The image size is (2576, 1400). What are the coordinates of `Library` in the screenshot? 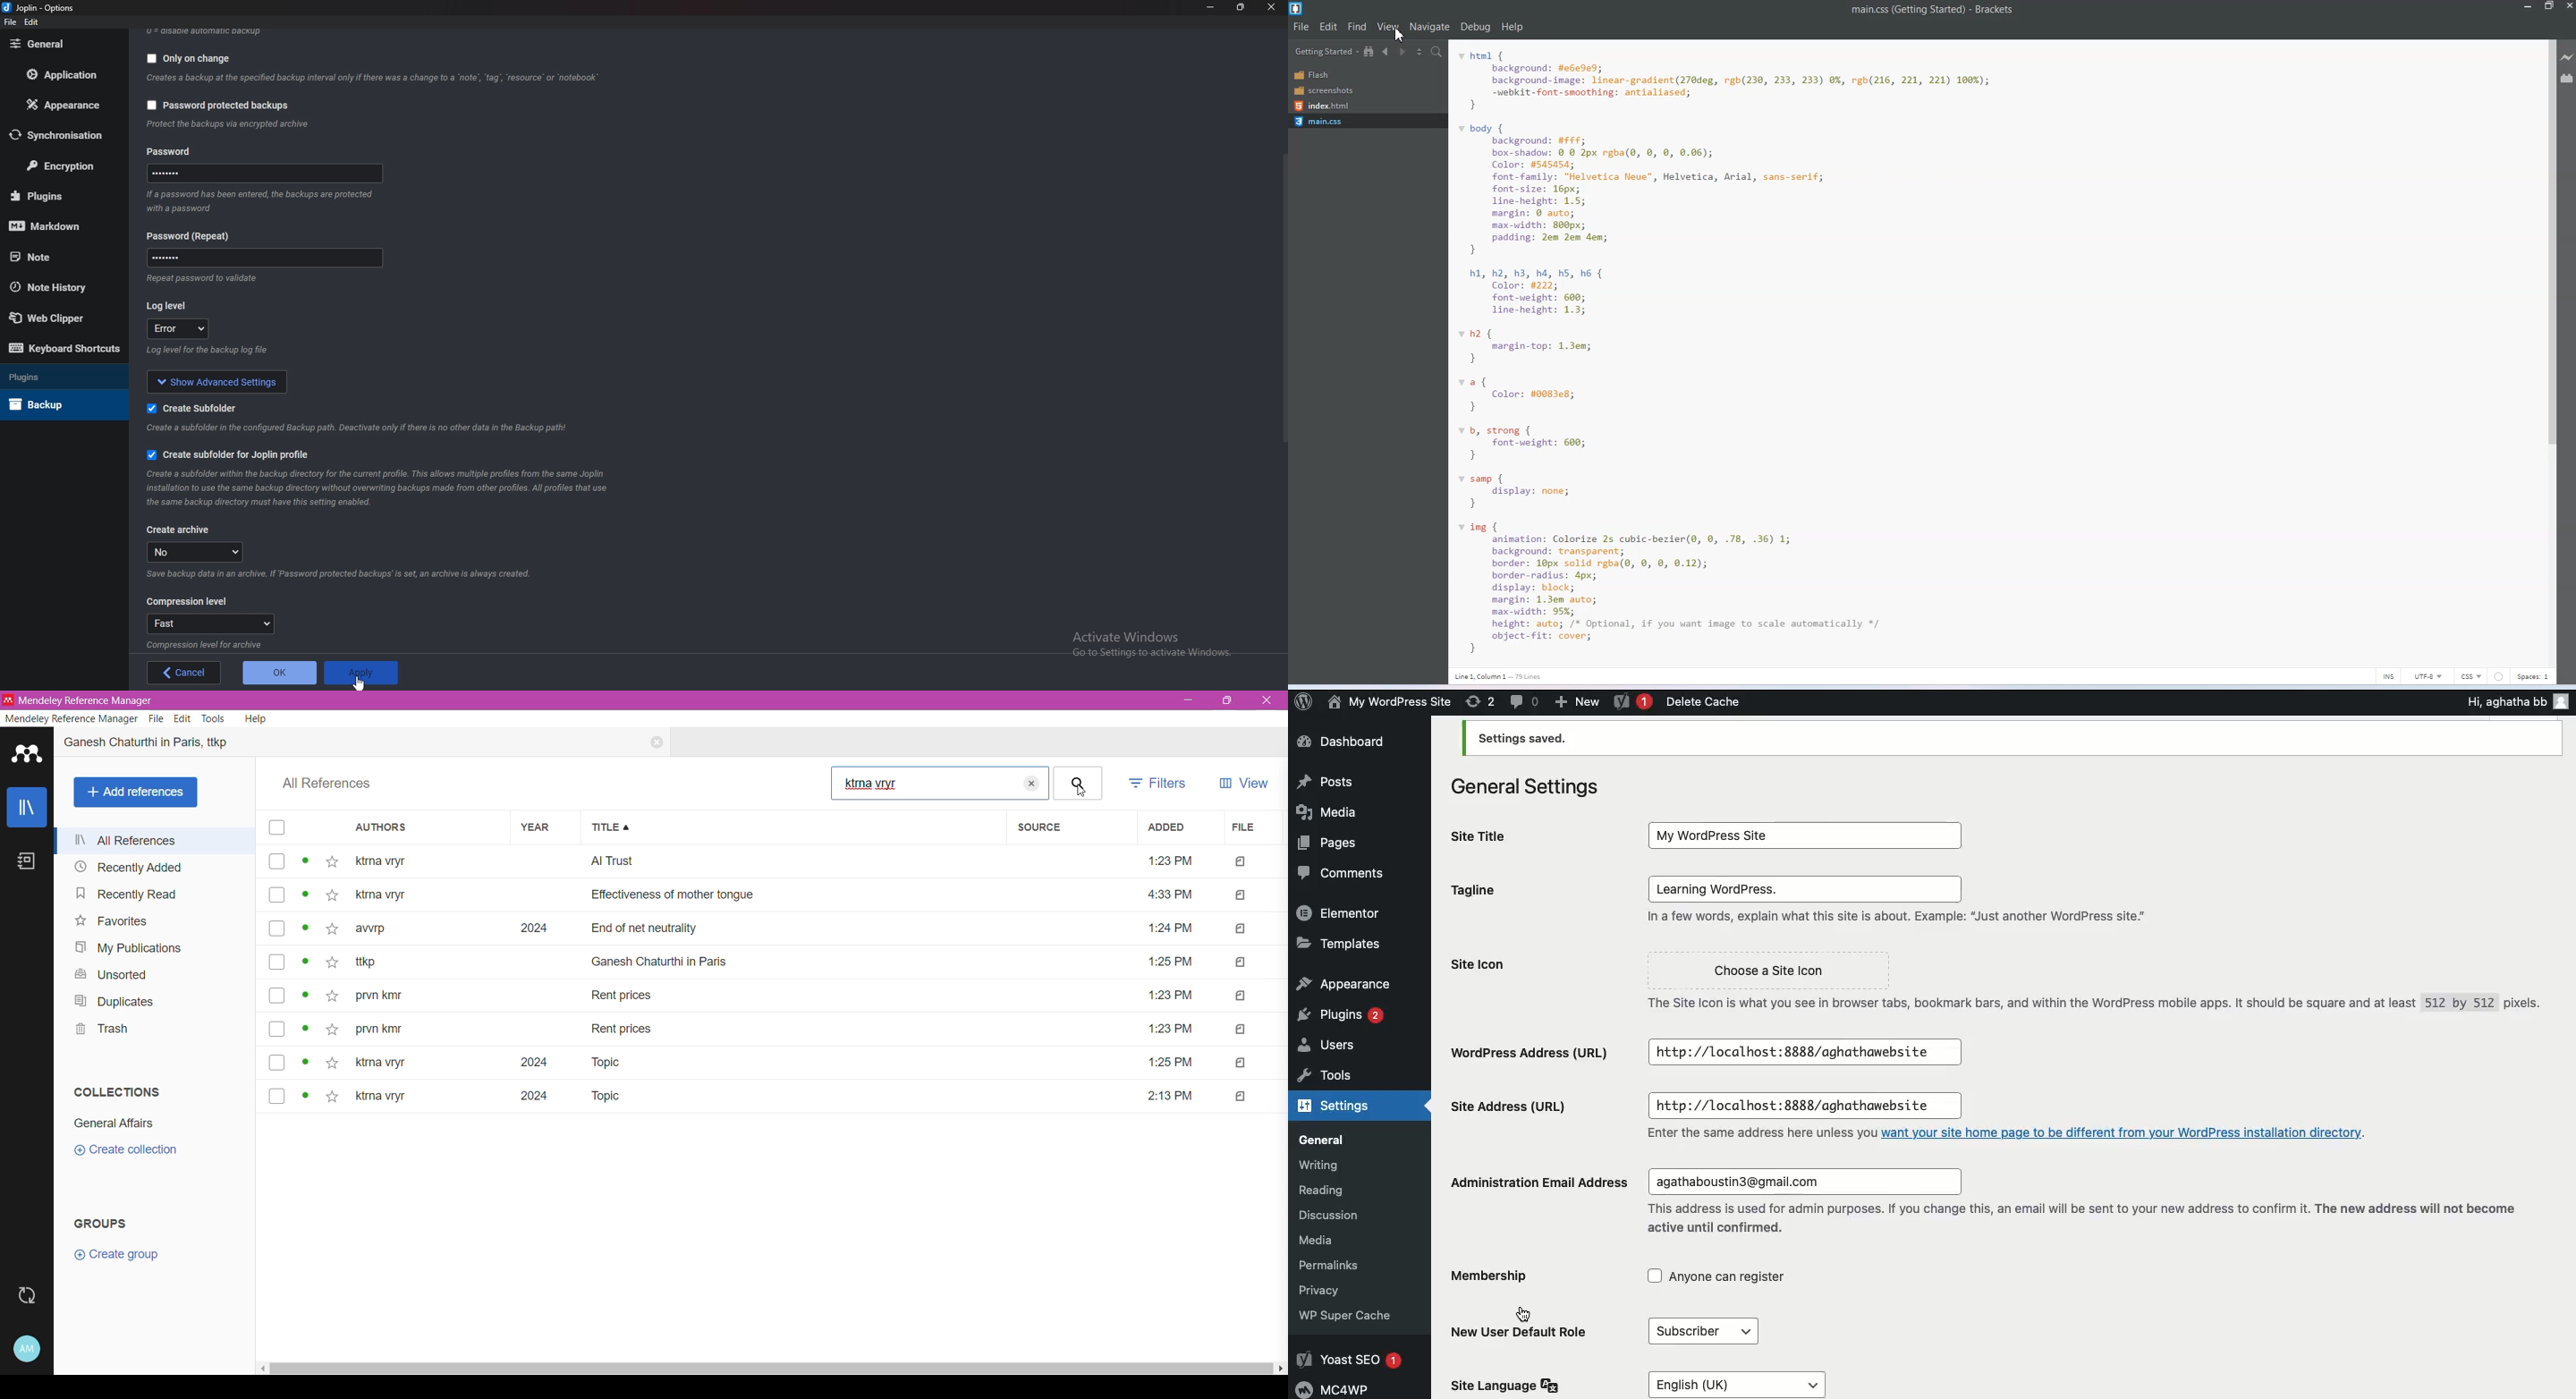 It's located at (27, 807).